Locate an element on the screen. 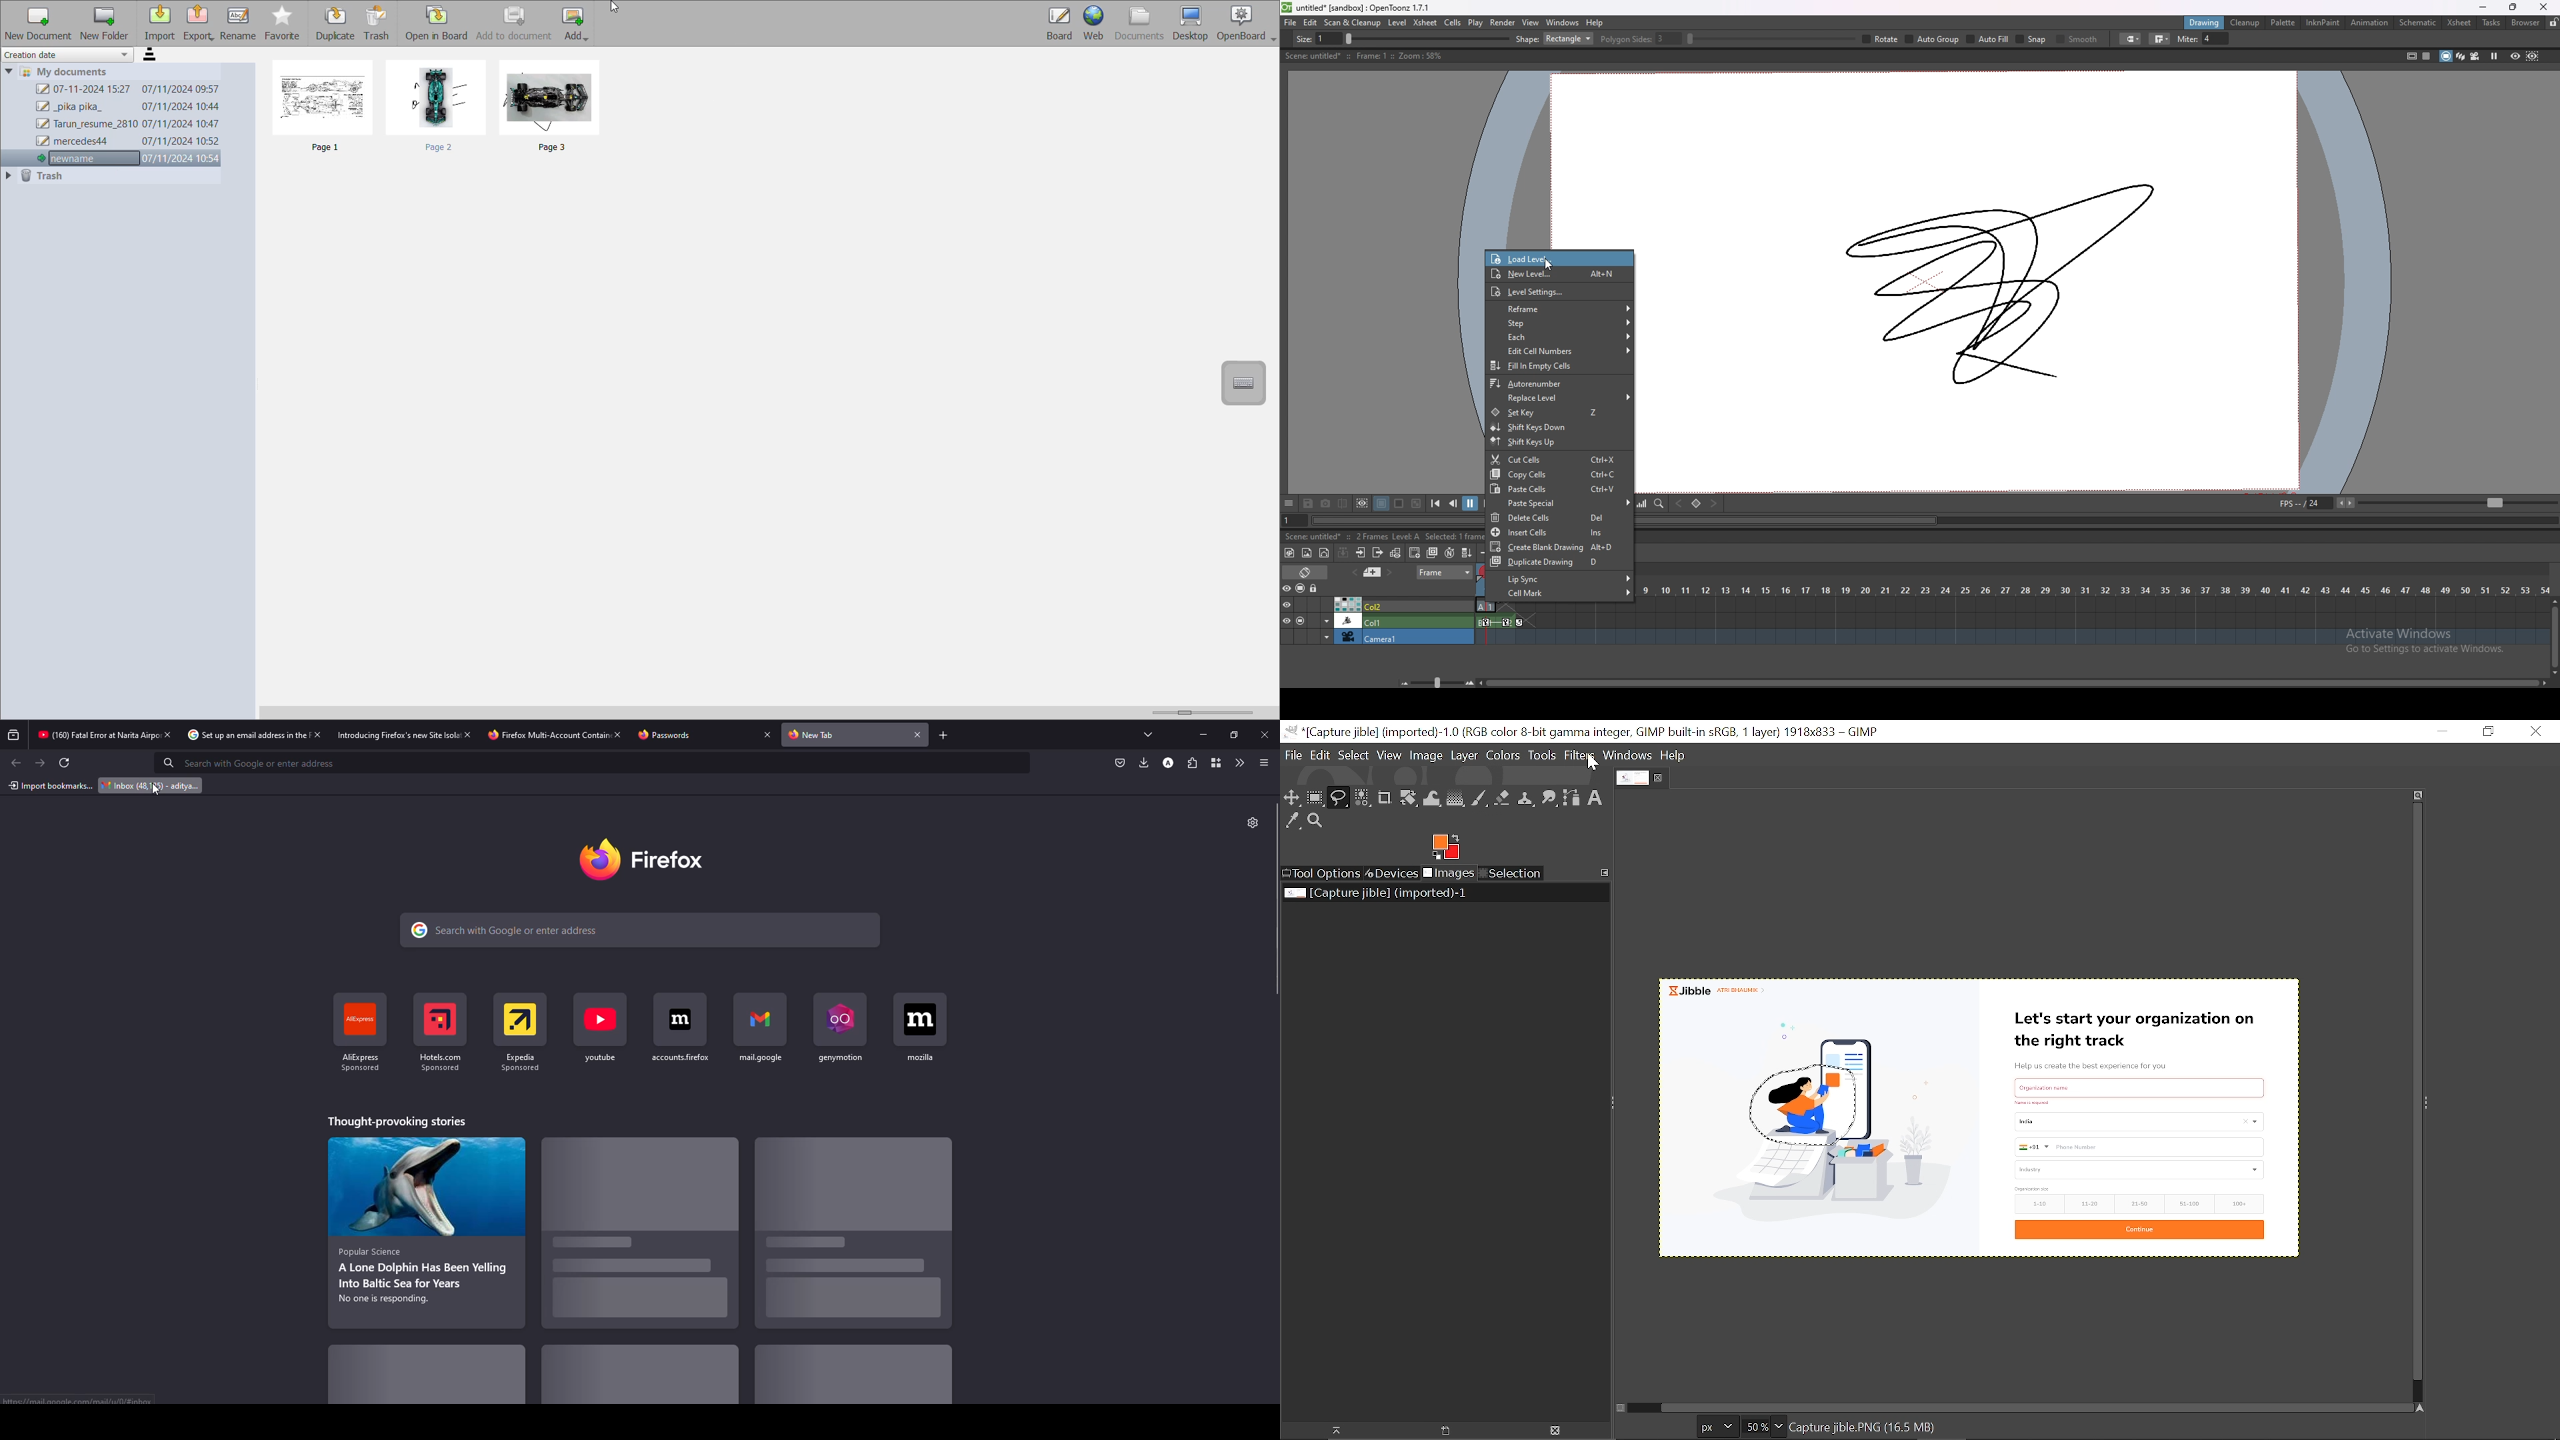  smooth is located at coordinates (2311, 40).